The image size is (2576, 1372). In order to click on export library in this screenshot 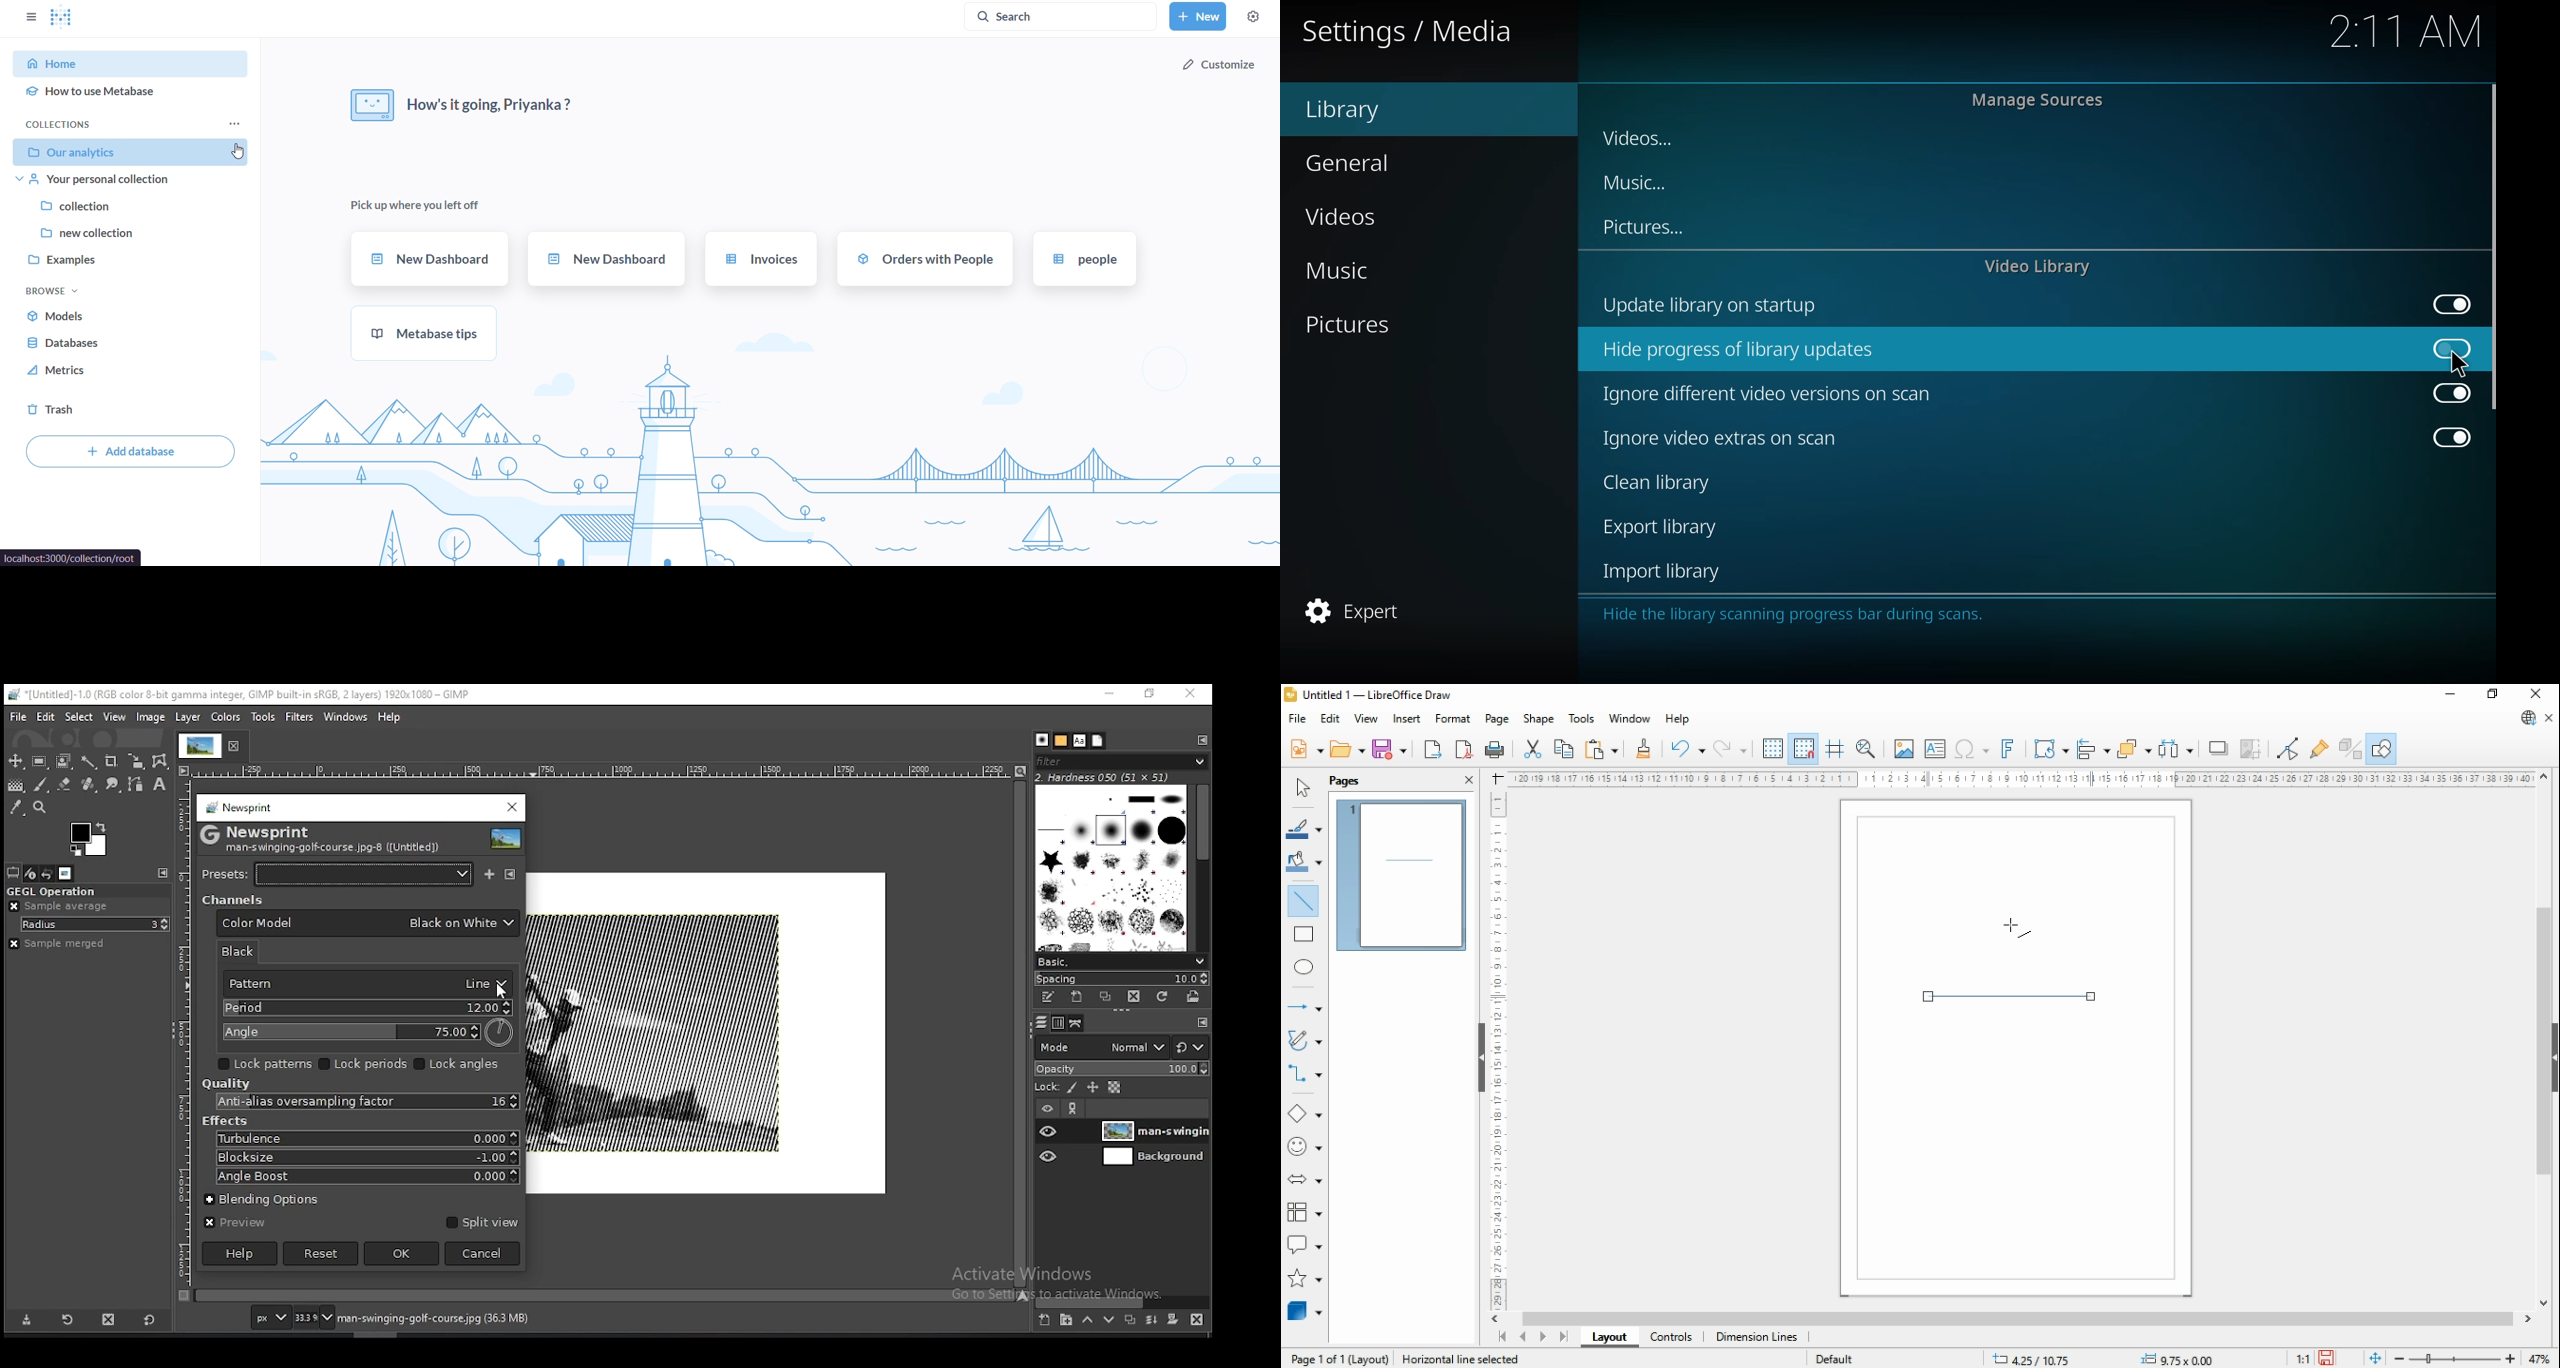, I will do `click(1663, 529)`.